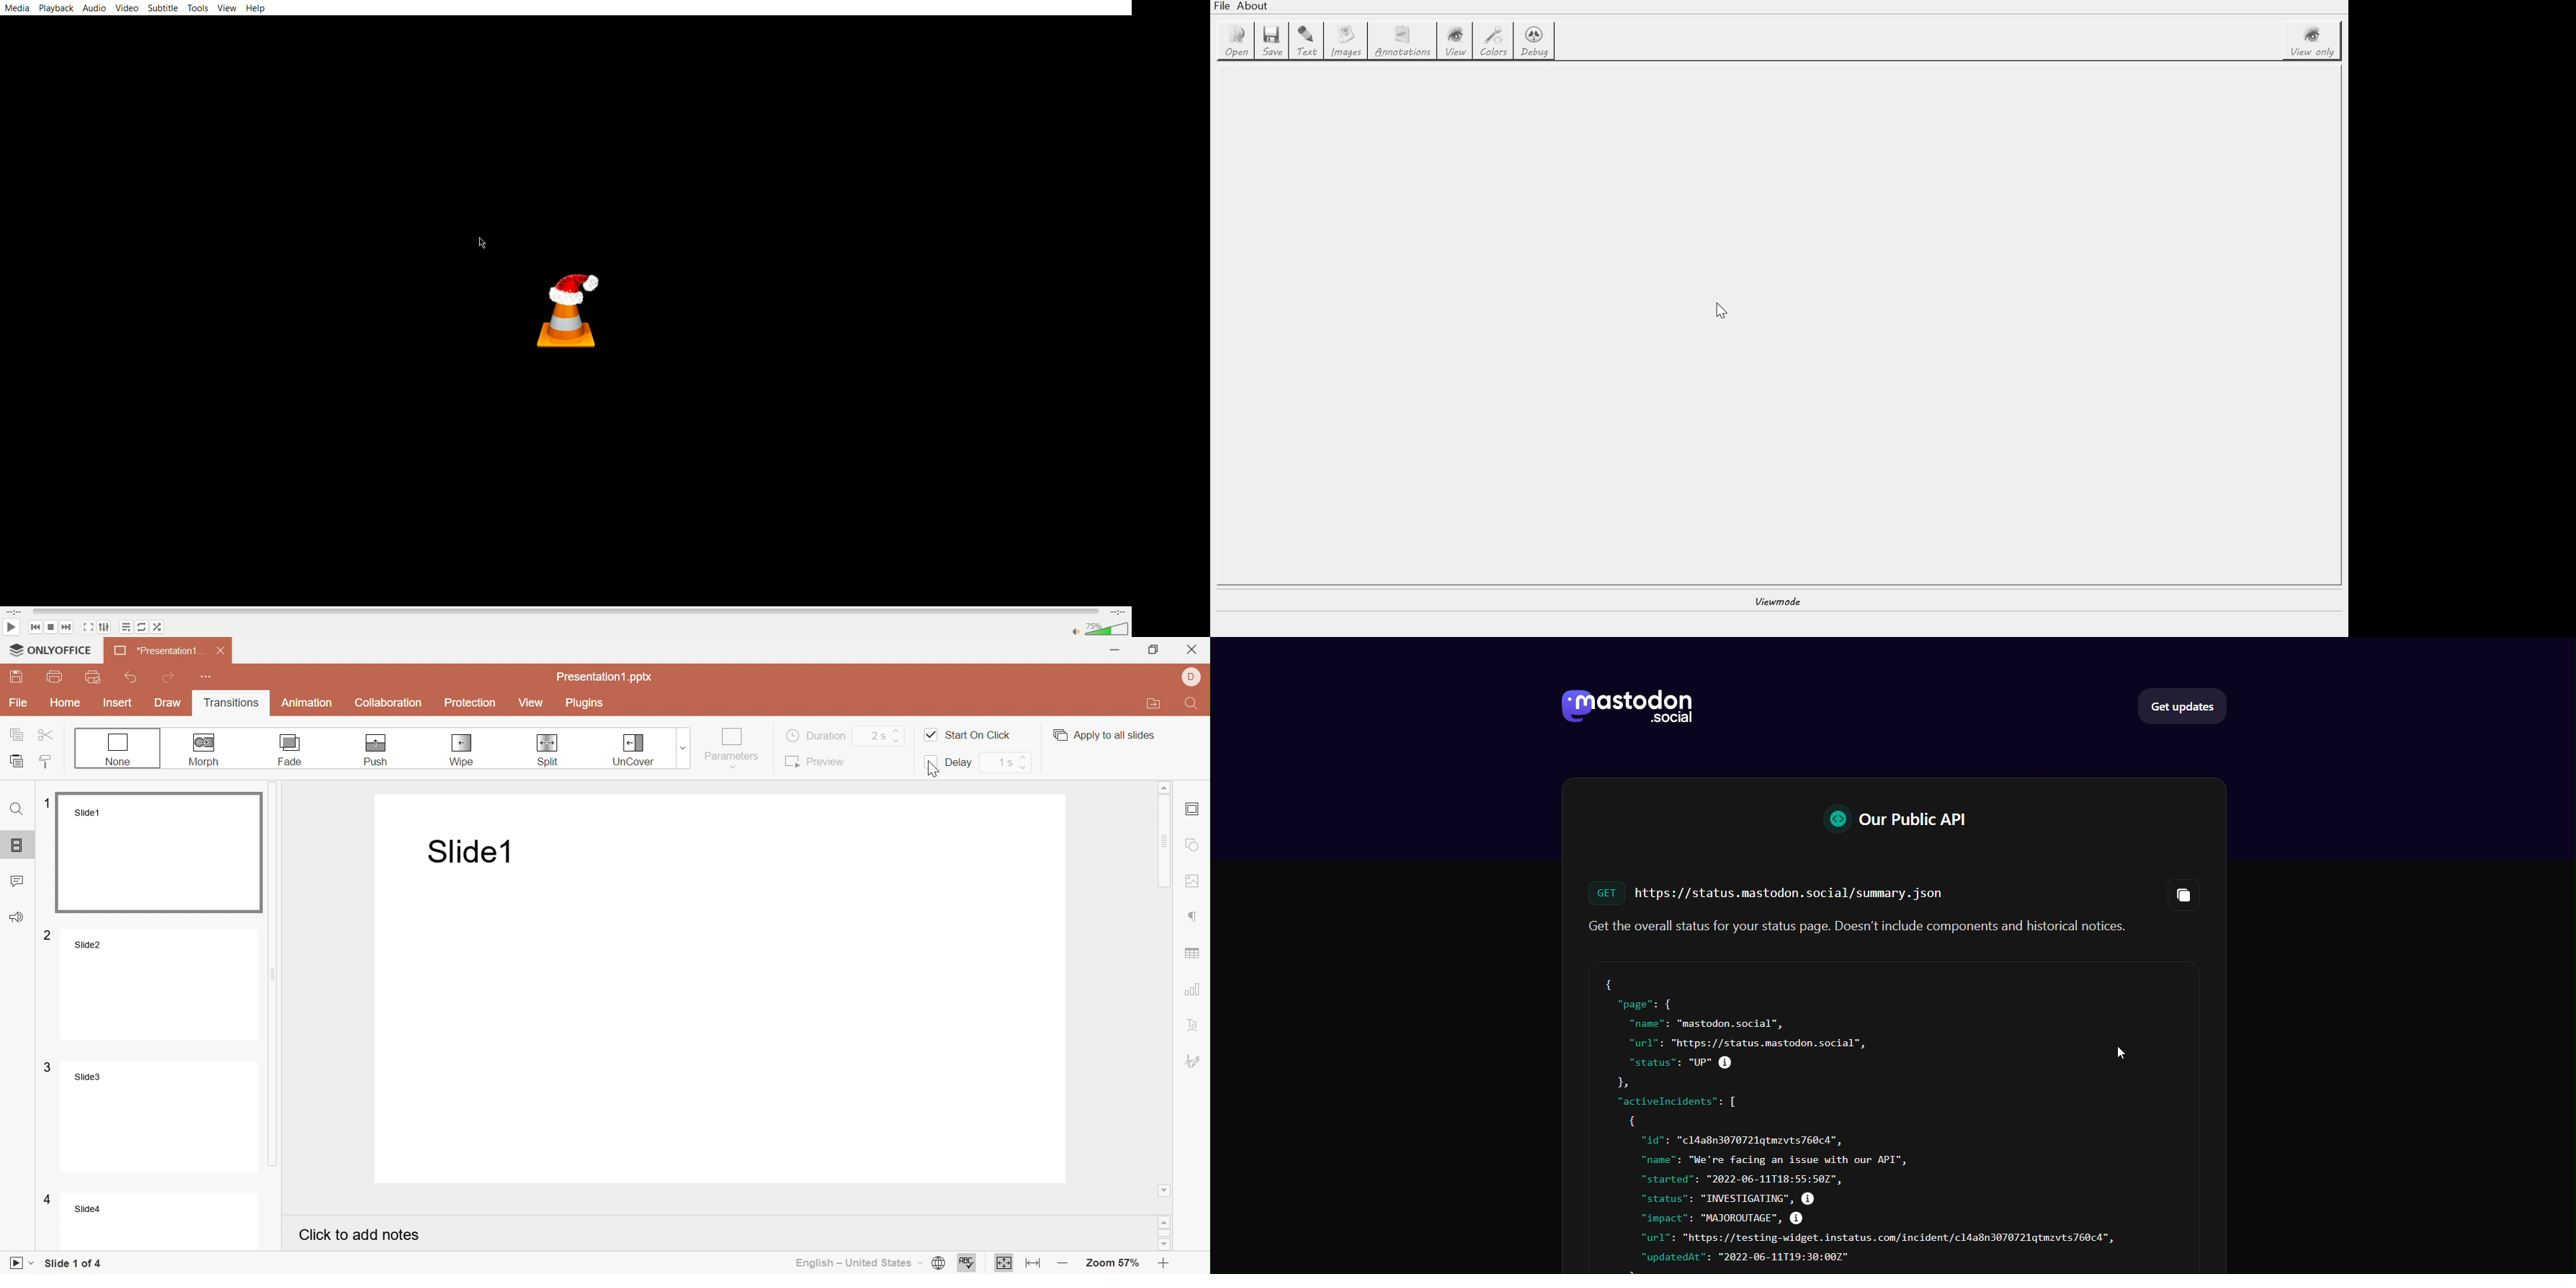  What do you see at coordinates (585, 703) in the screenshot?
I see `Plugins` at bounding box center [585, 703].